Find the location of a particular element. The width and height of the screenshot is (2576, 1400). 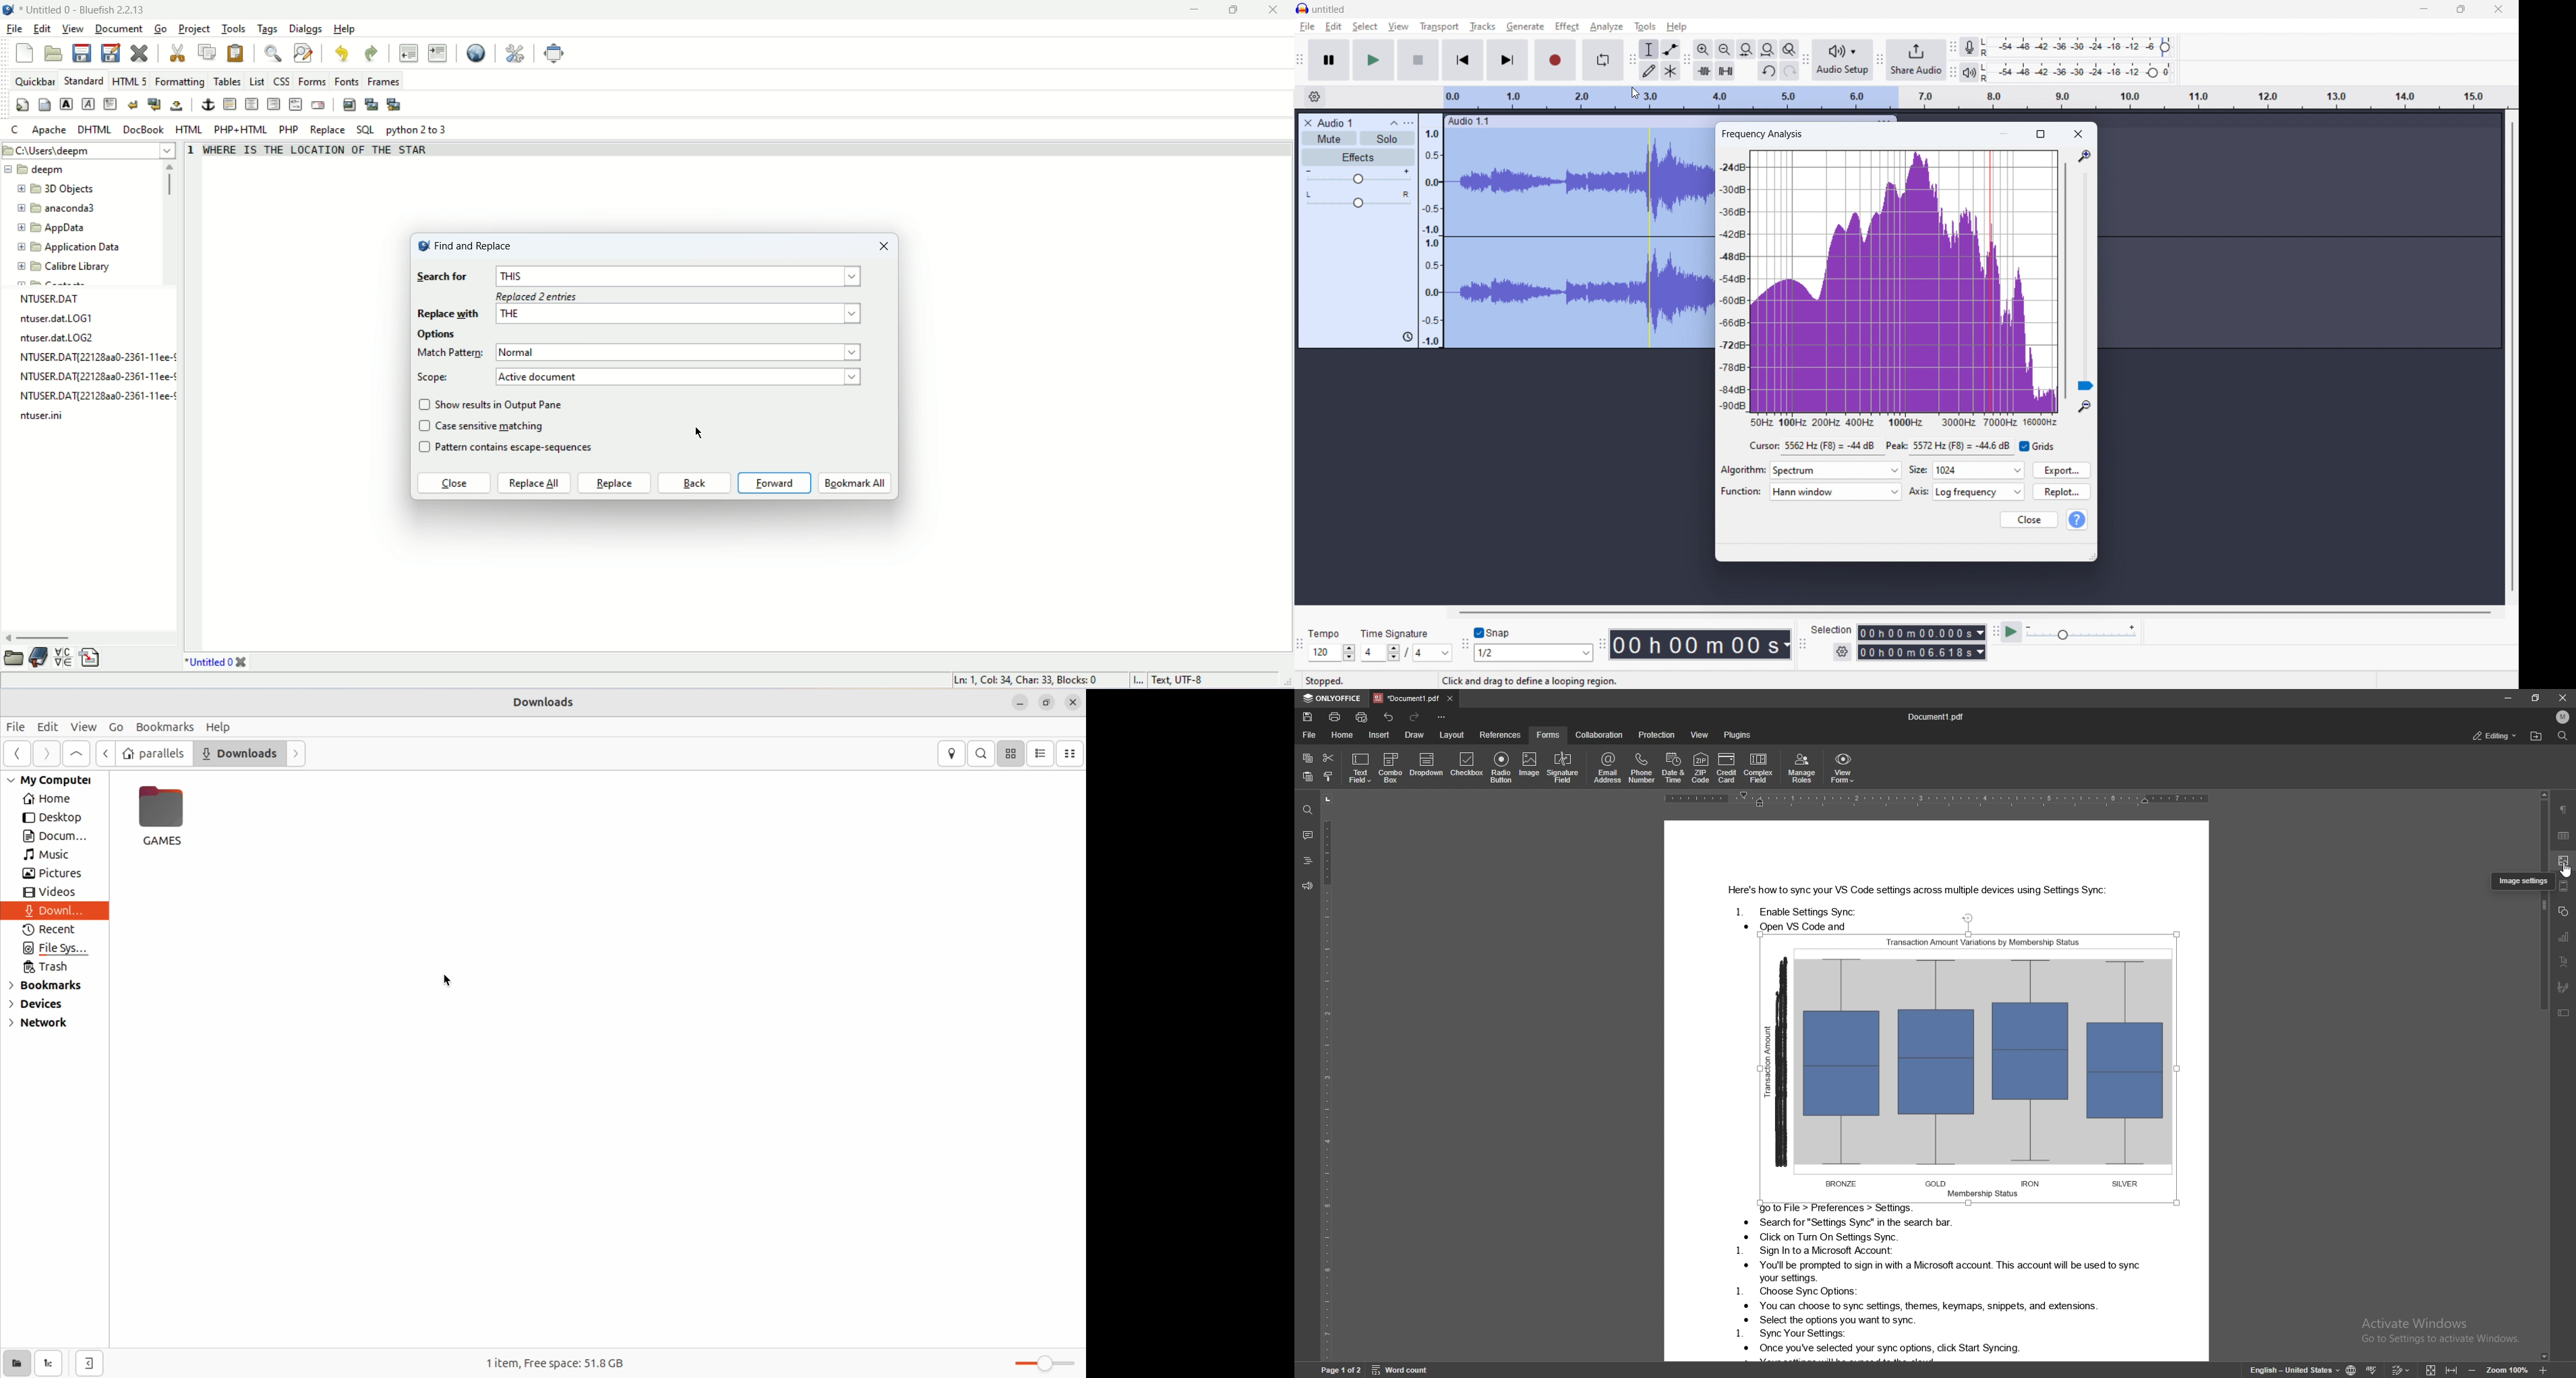

indent is located at coordinates (437, 53).